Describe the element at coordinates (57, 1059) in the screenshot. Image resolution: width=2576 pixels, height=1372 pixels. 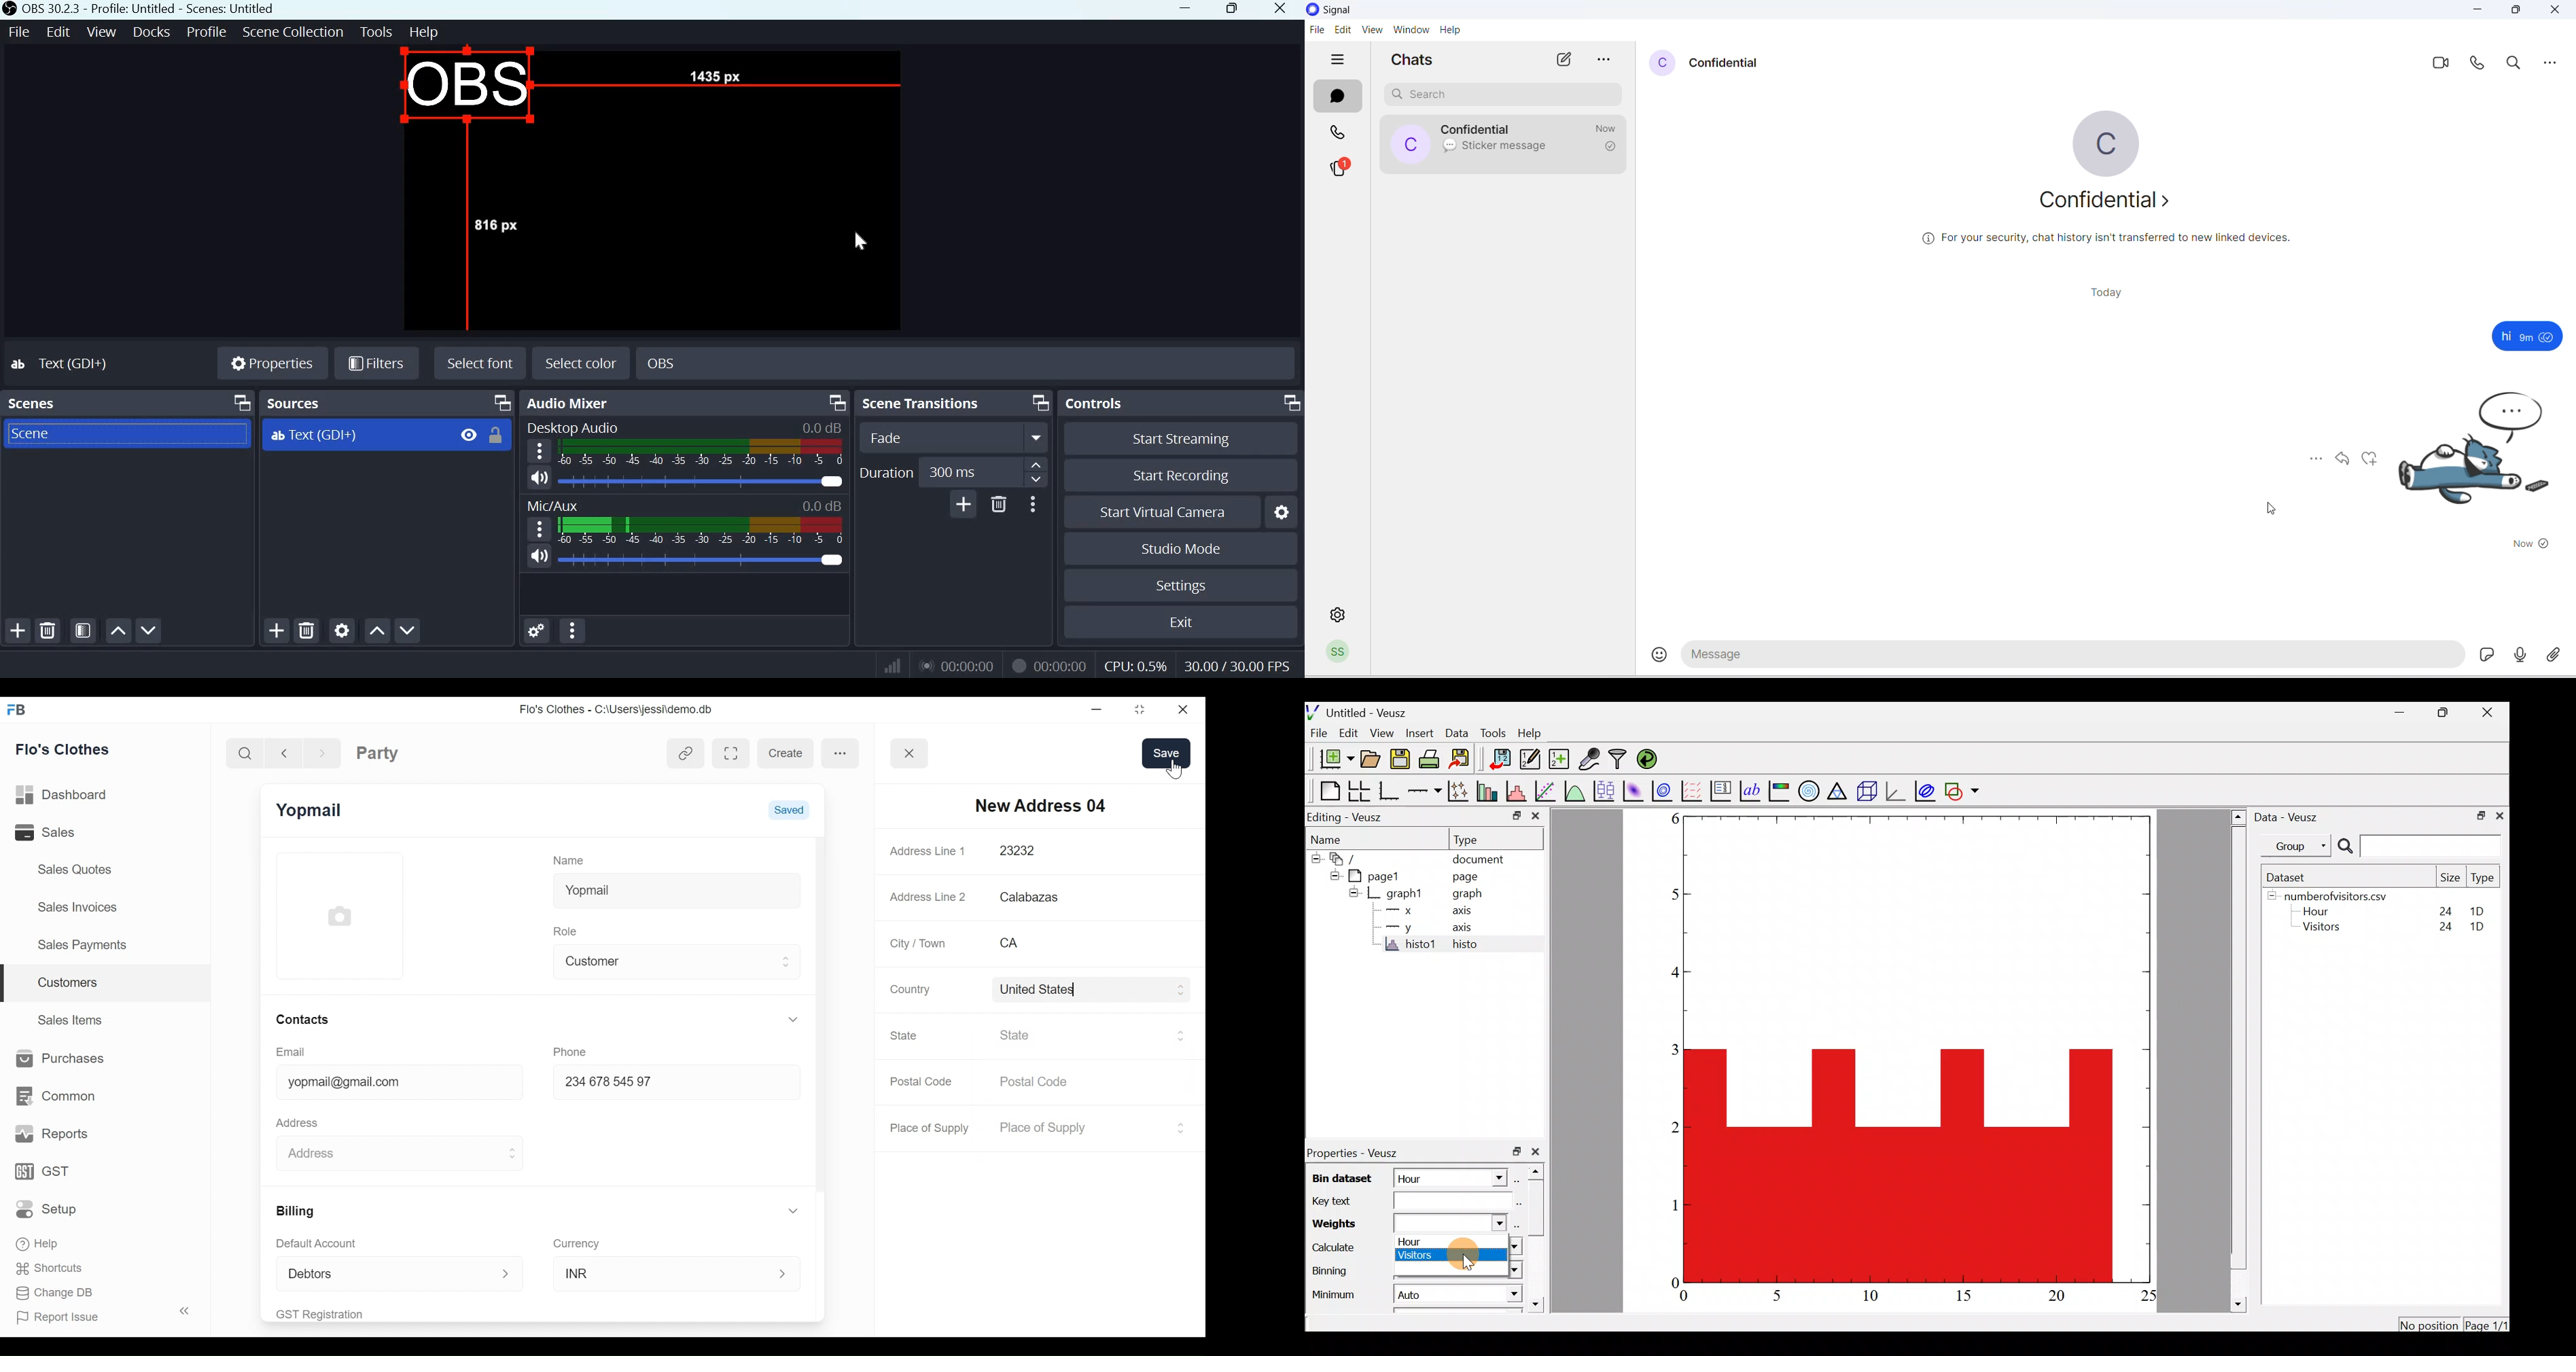
I see `Purchases` at that location.